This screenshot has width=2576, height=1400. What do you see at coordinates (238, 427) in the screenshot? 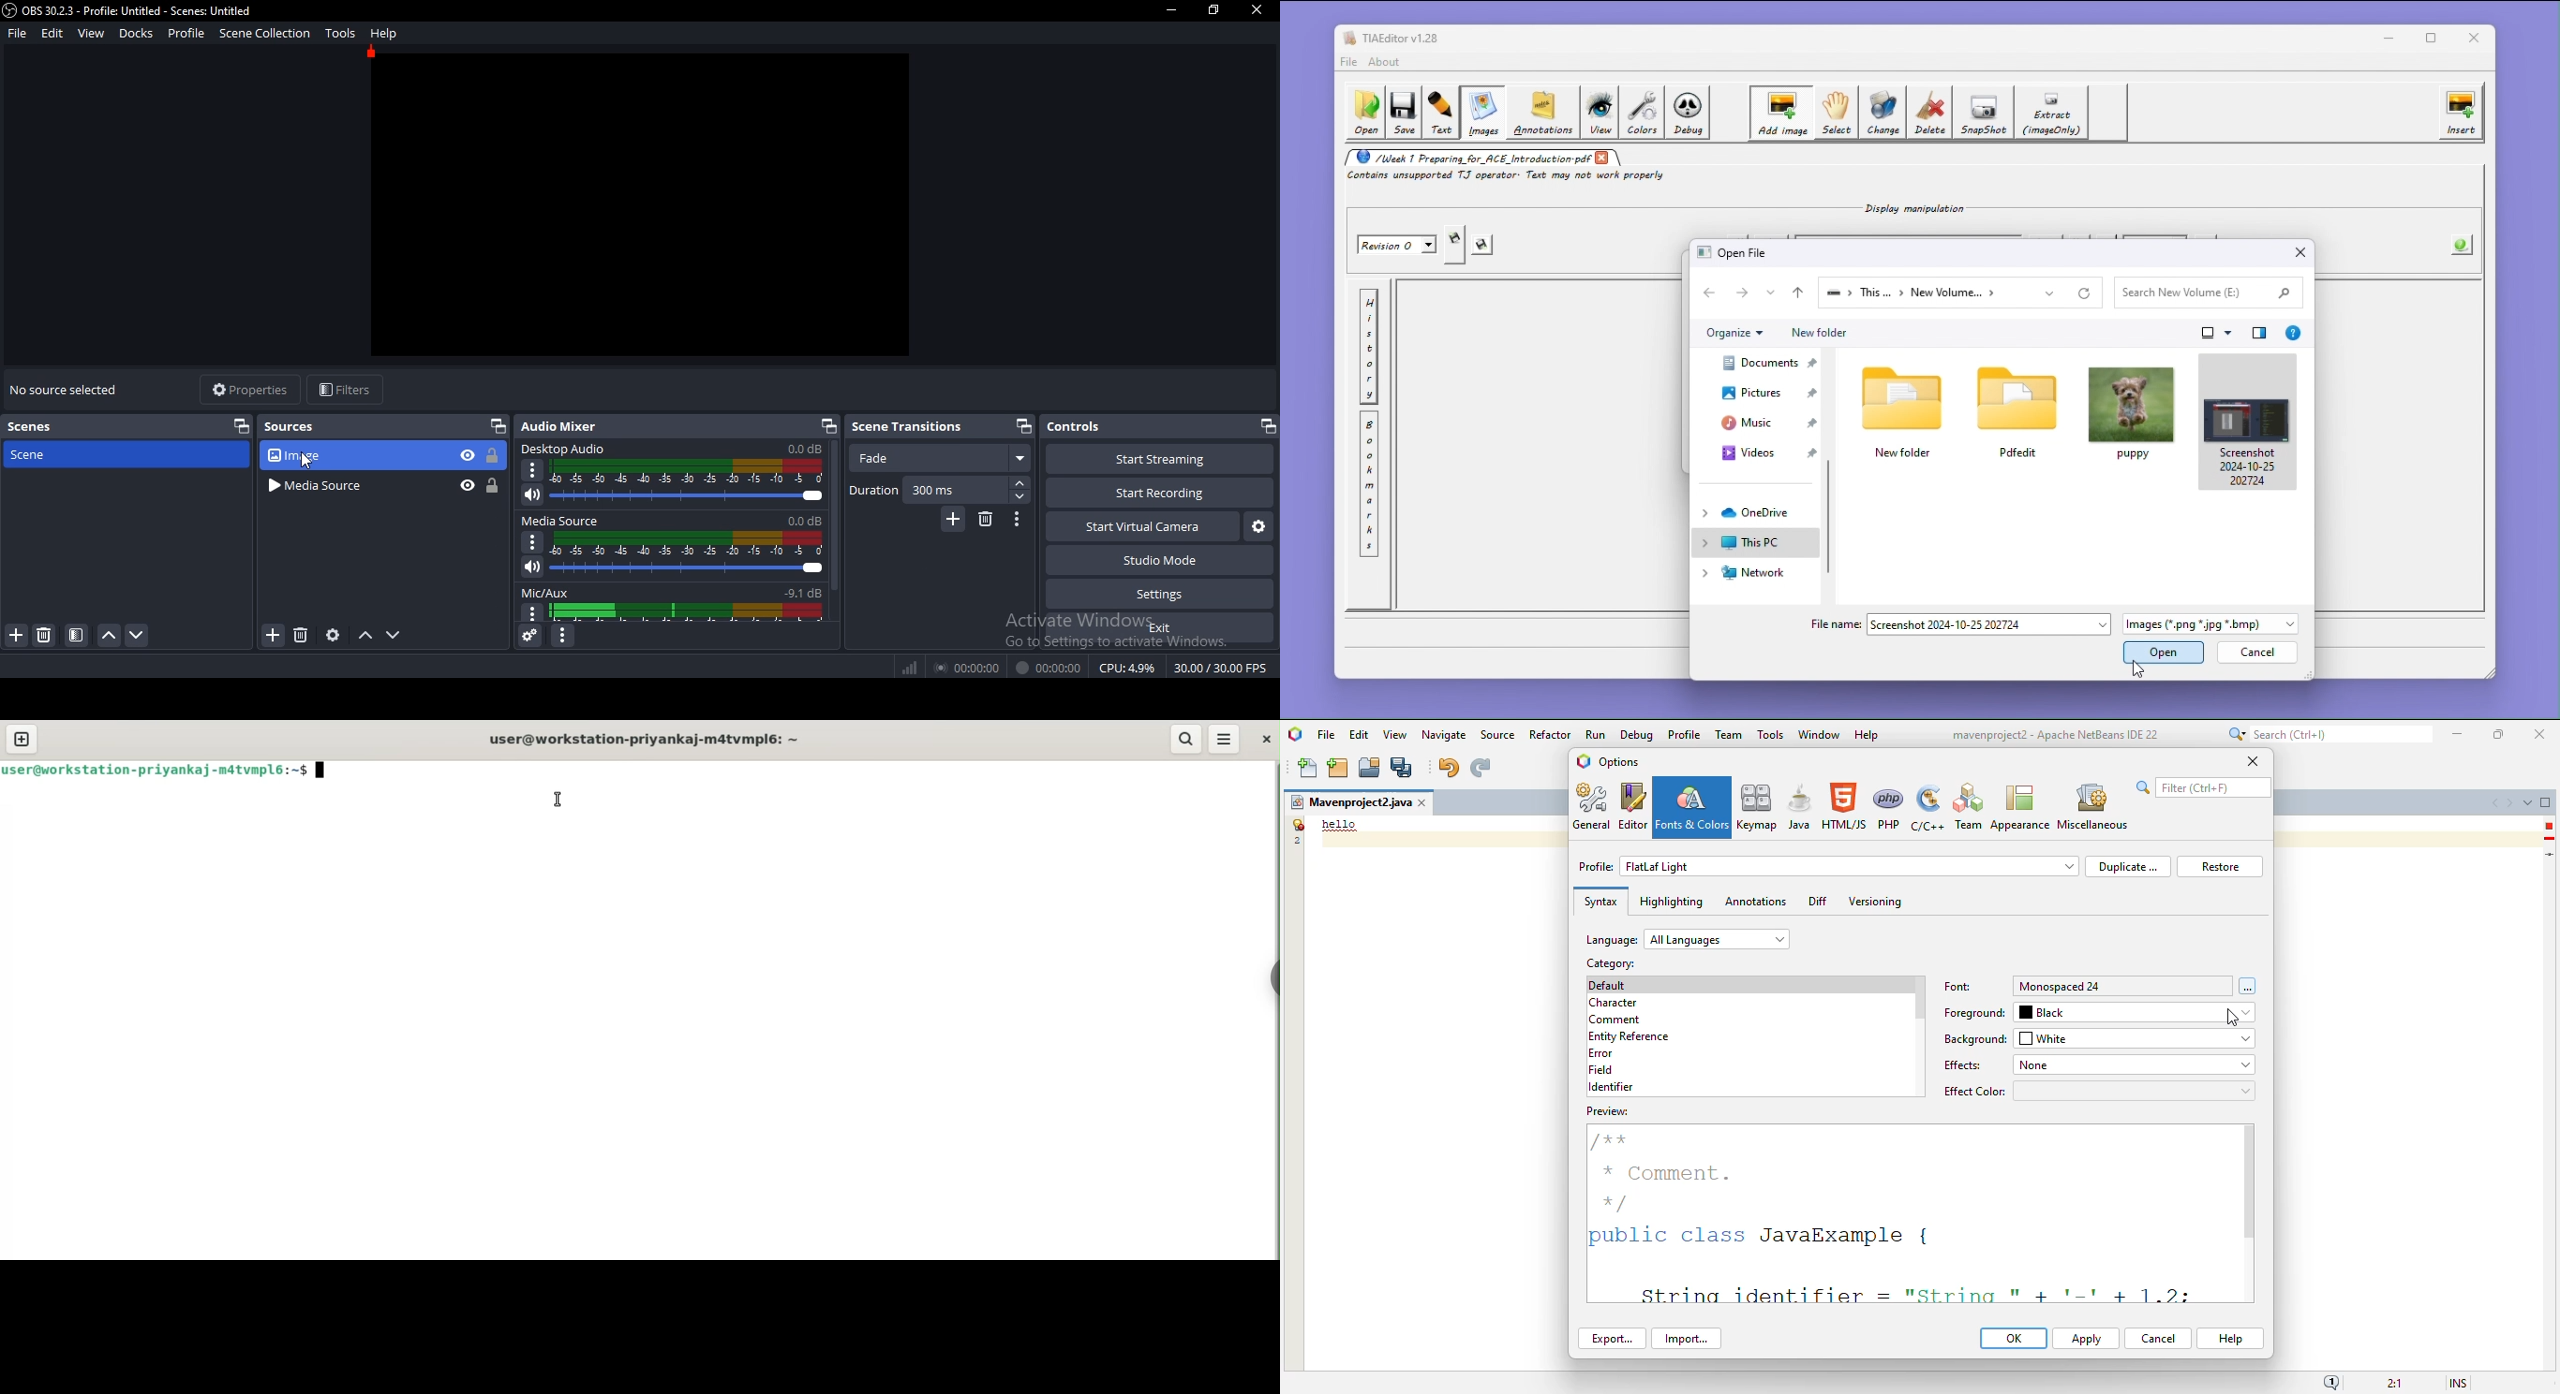
I see `restore` at bounding box center [238, 427].